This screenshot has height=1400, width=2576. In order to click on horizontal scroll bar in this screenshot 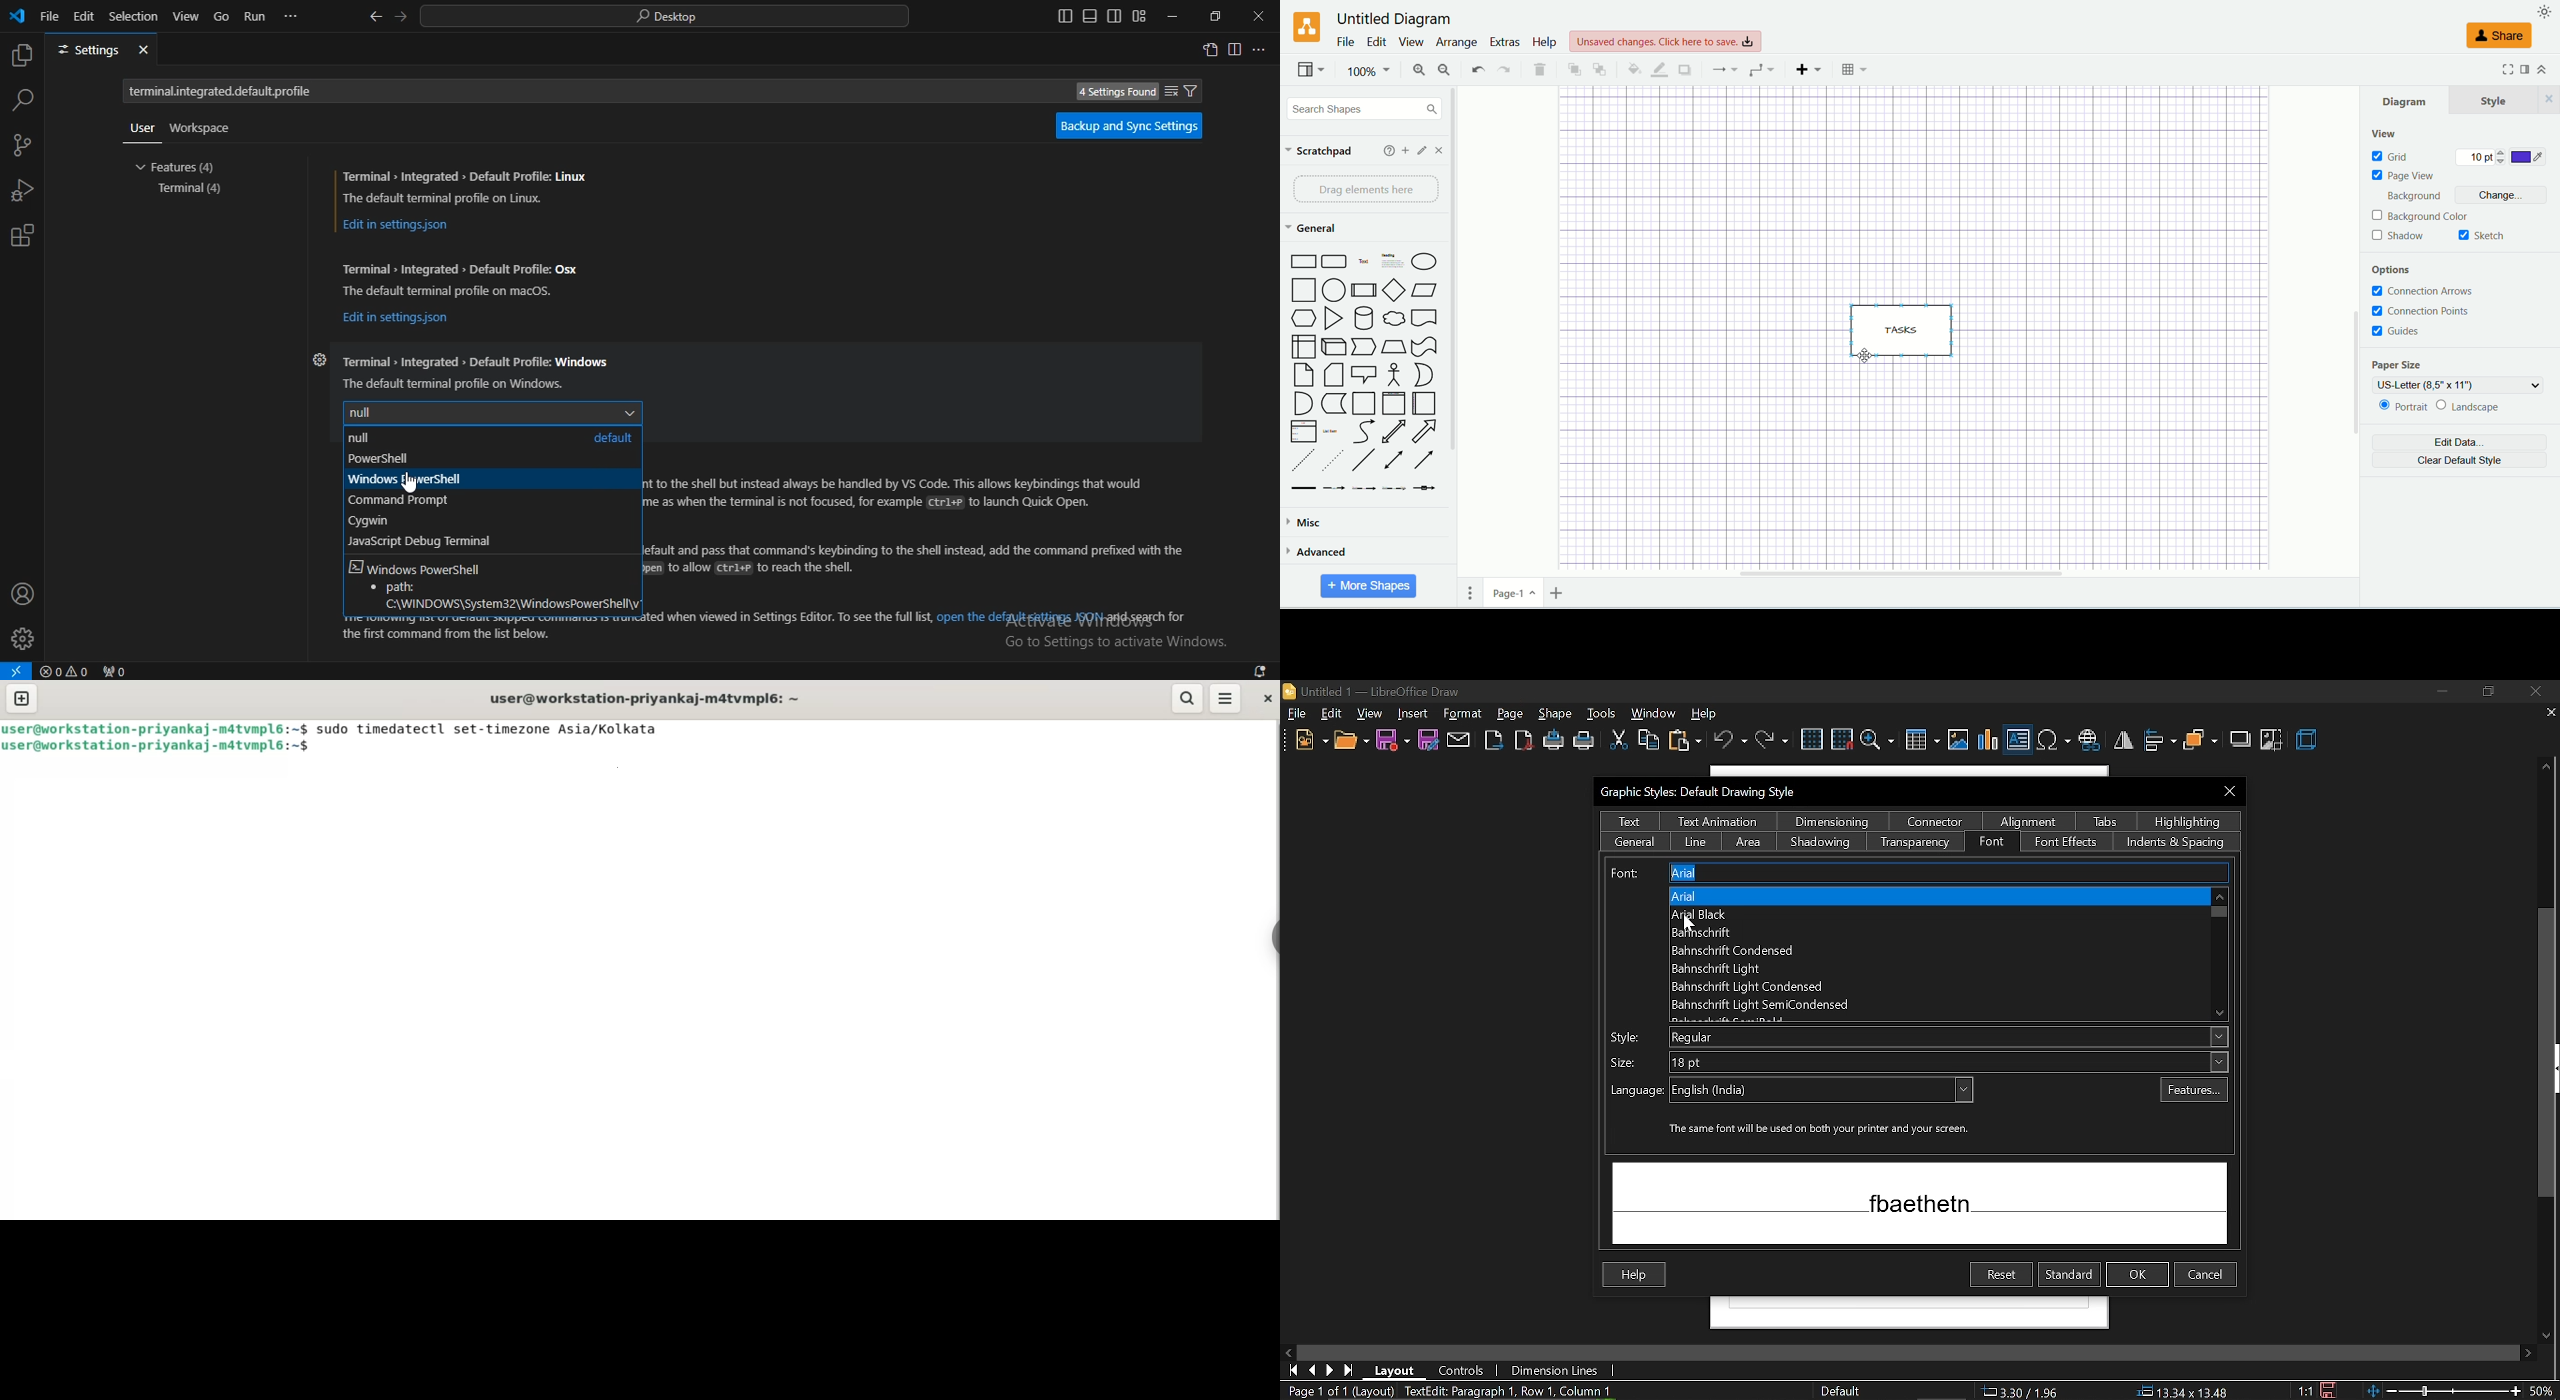, I will do `click(1942, 574)`.